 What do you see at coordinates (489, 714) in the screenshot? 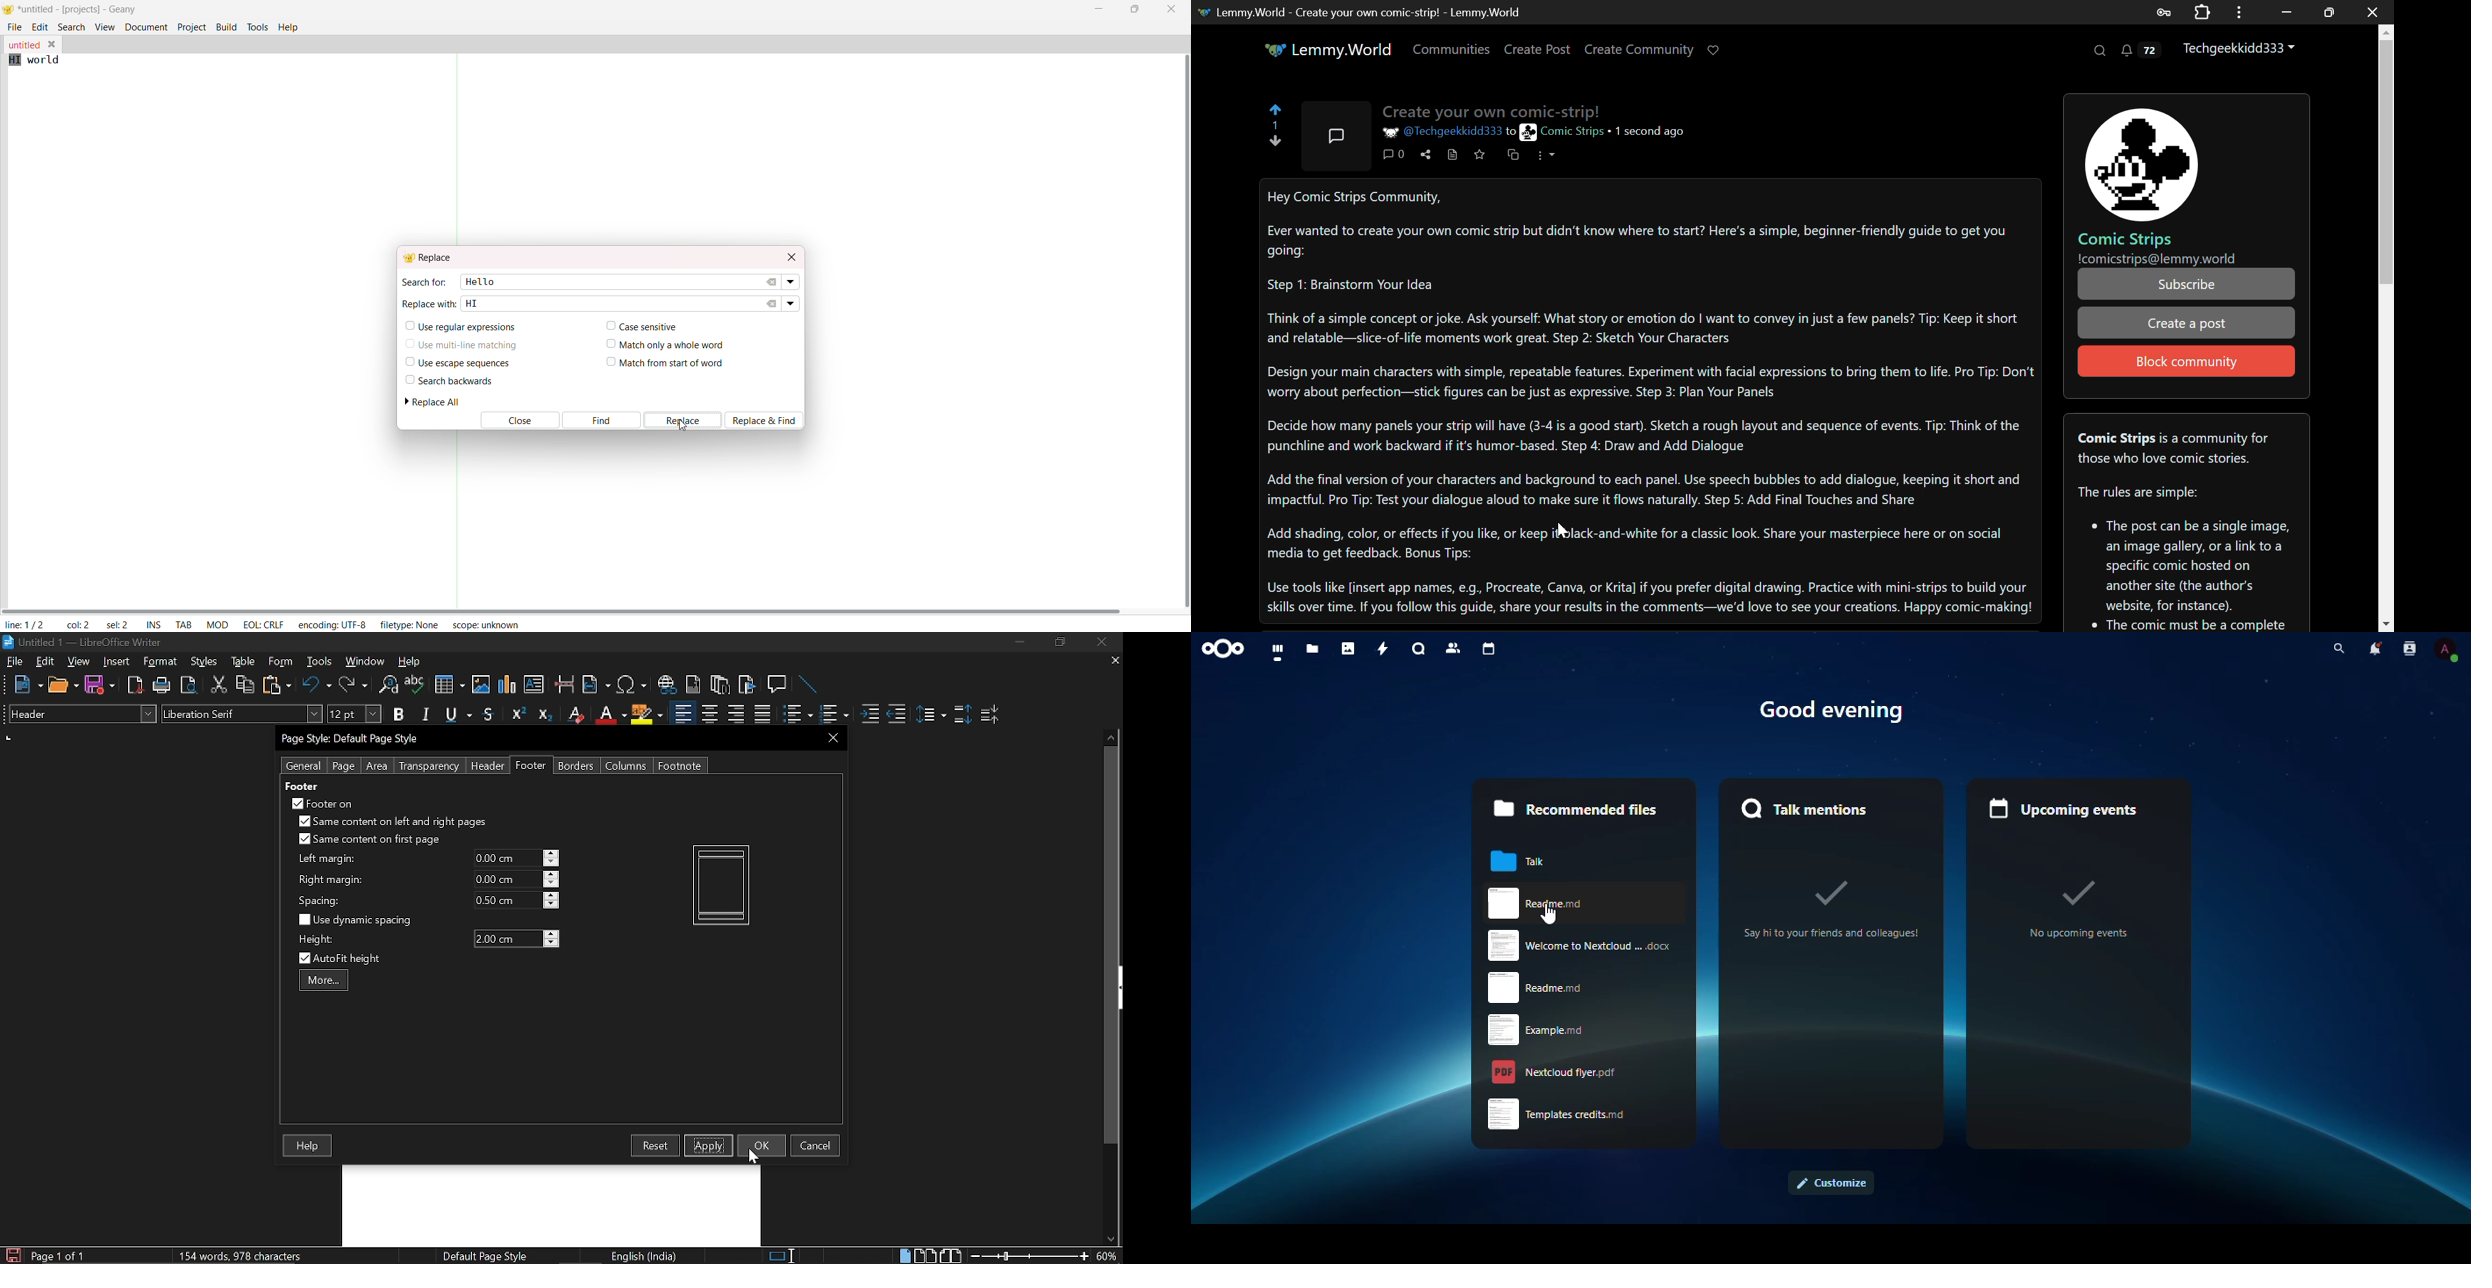
I see `Strike through` at bounding box center [489, 714].